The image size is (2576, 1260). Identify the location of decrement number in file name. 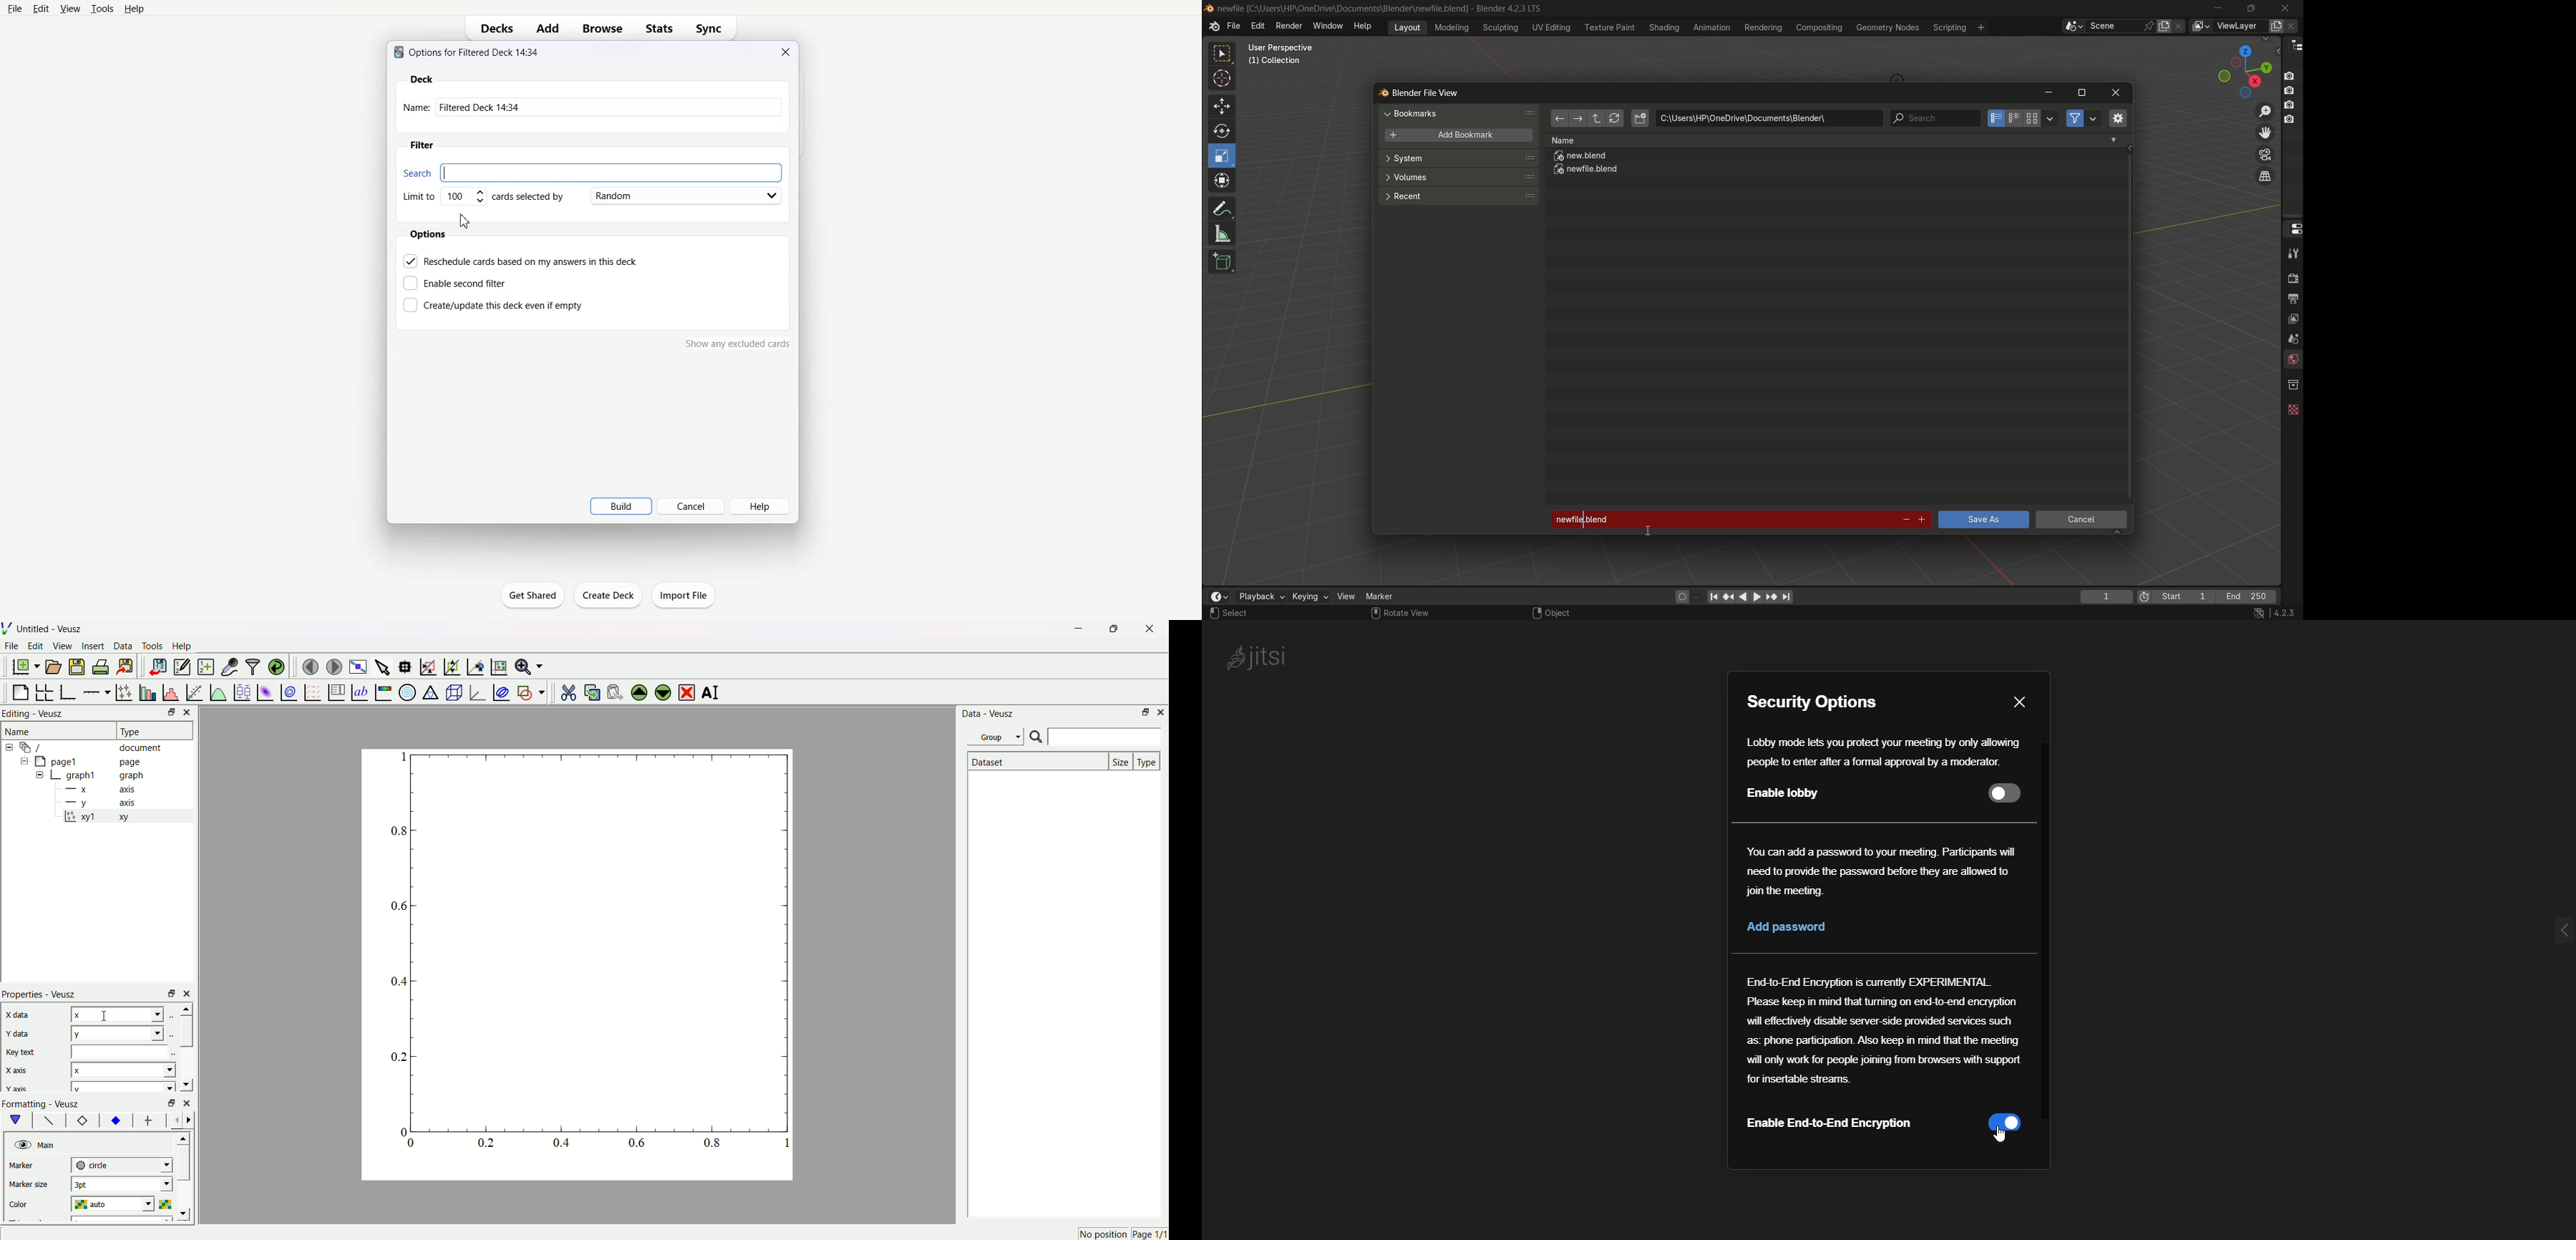
(1905, 521).